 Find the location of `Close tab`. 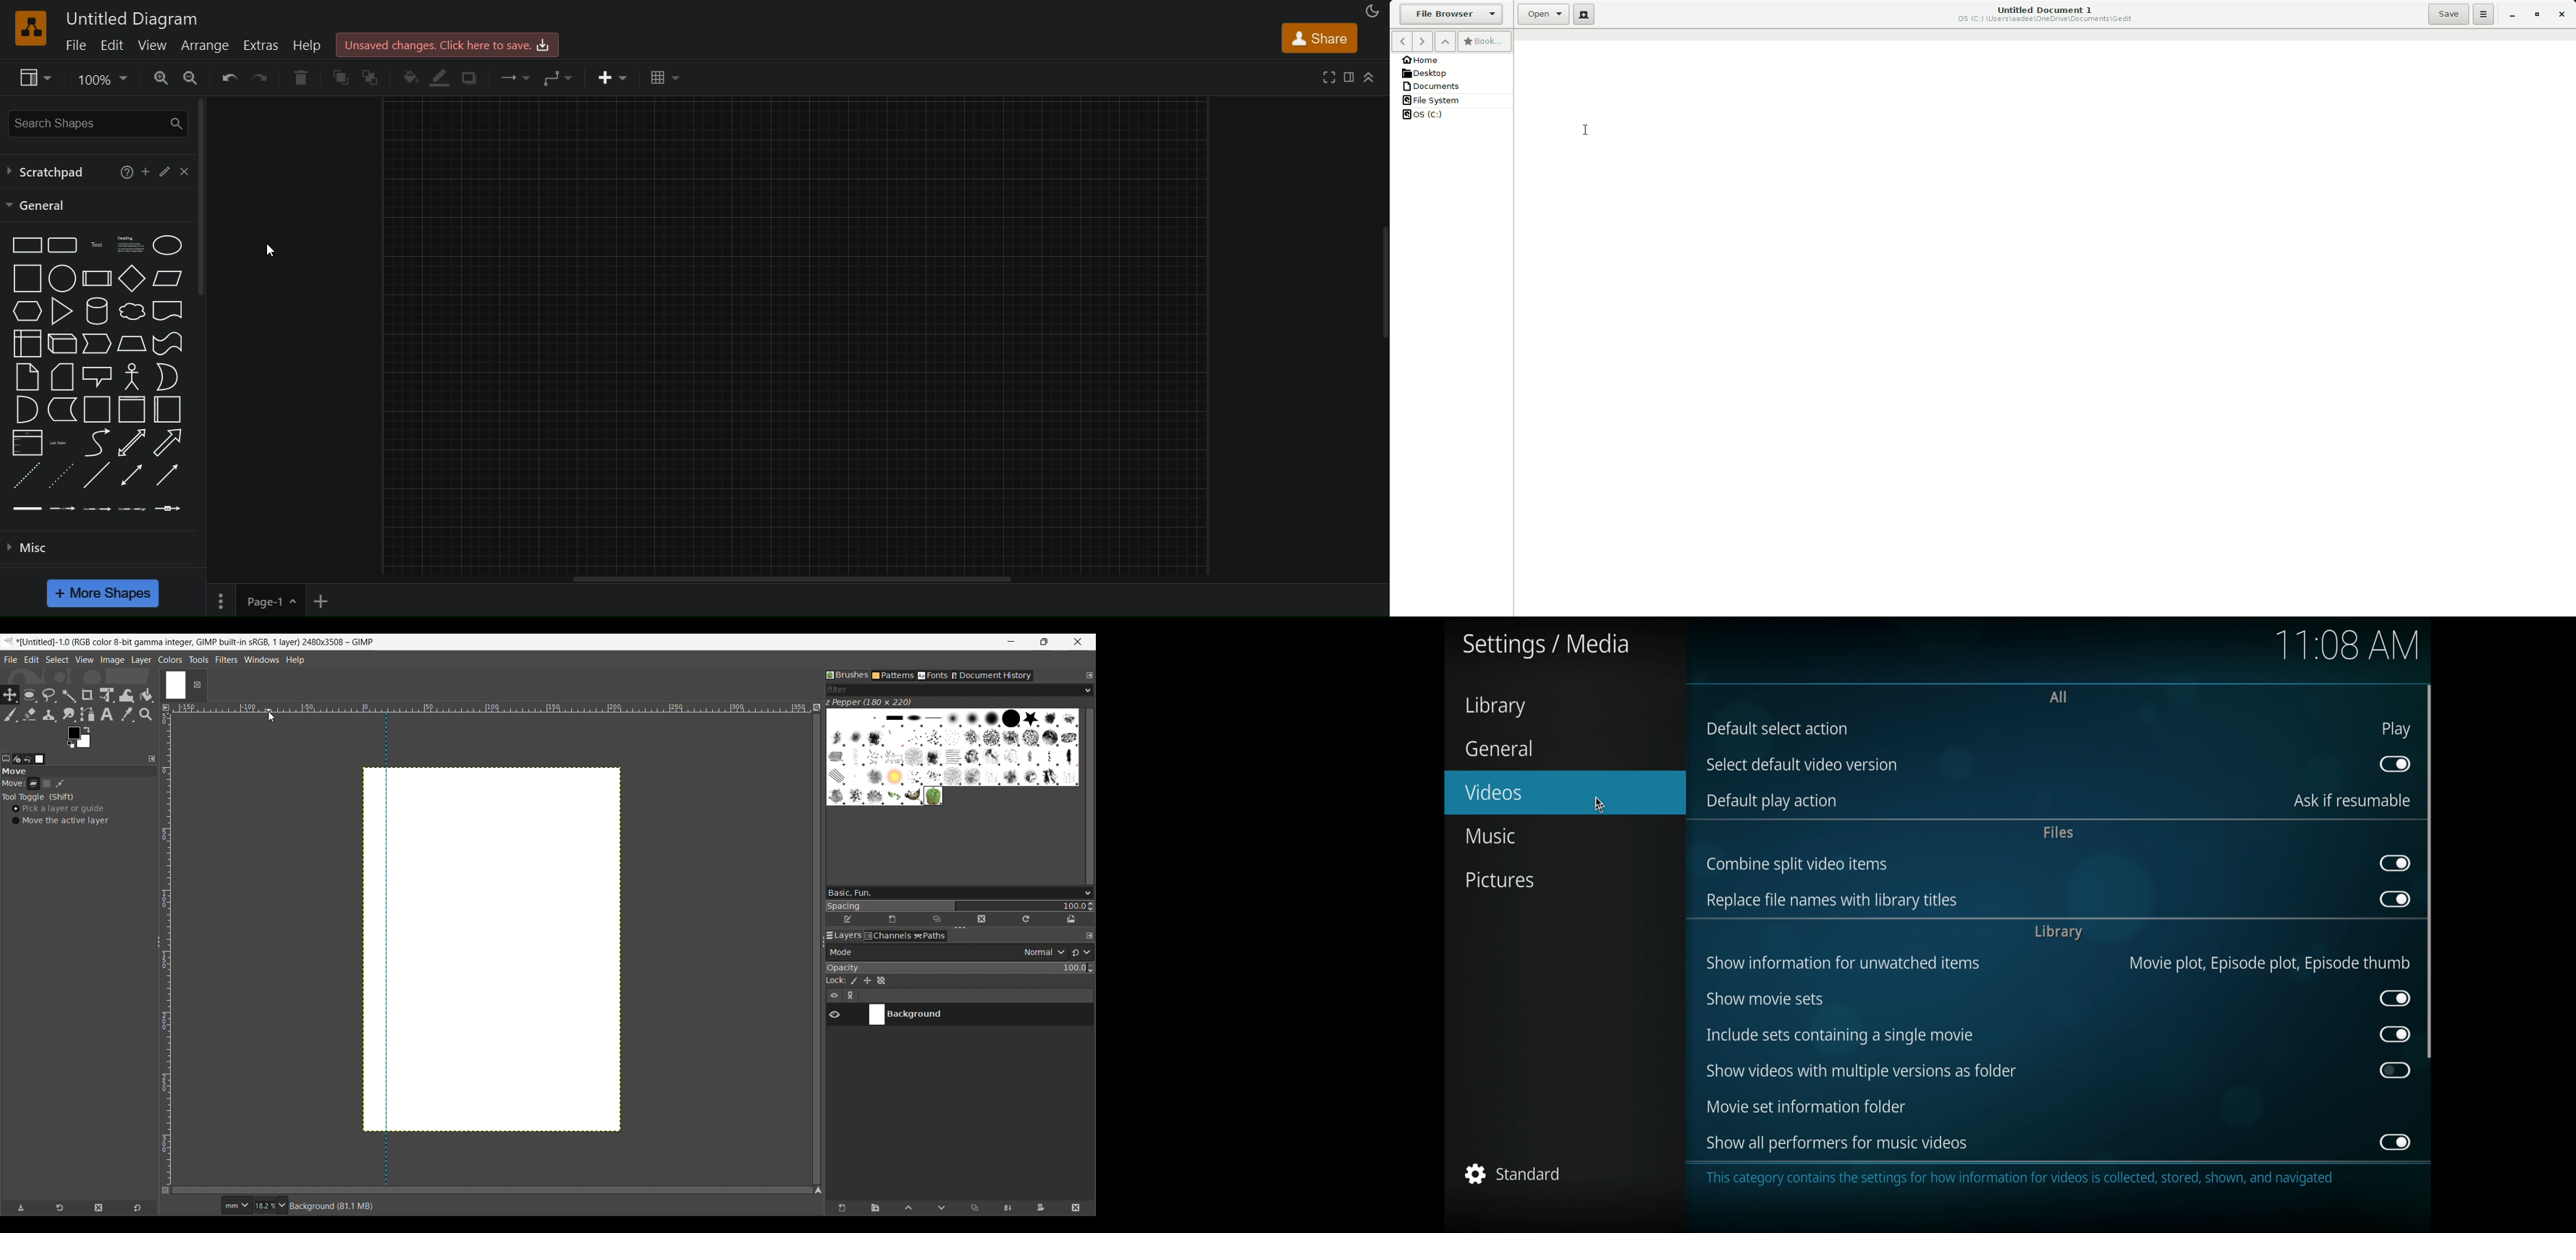

Close tab is located at coordinates (196, 685).